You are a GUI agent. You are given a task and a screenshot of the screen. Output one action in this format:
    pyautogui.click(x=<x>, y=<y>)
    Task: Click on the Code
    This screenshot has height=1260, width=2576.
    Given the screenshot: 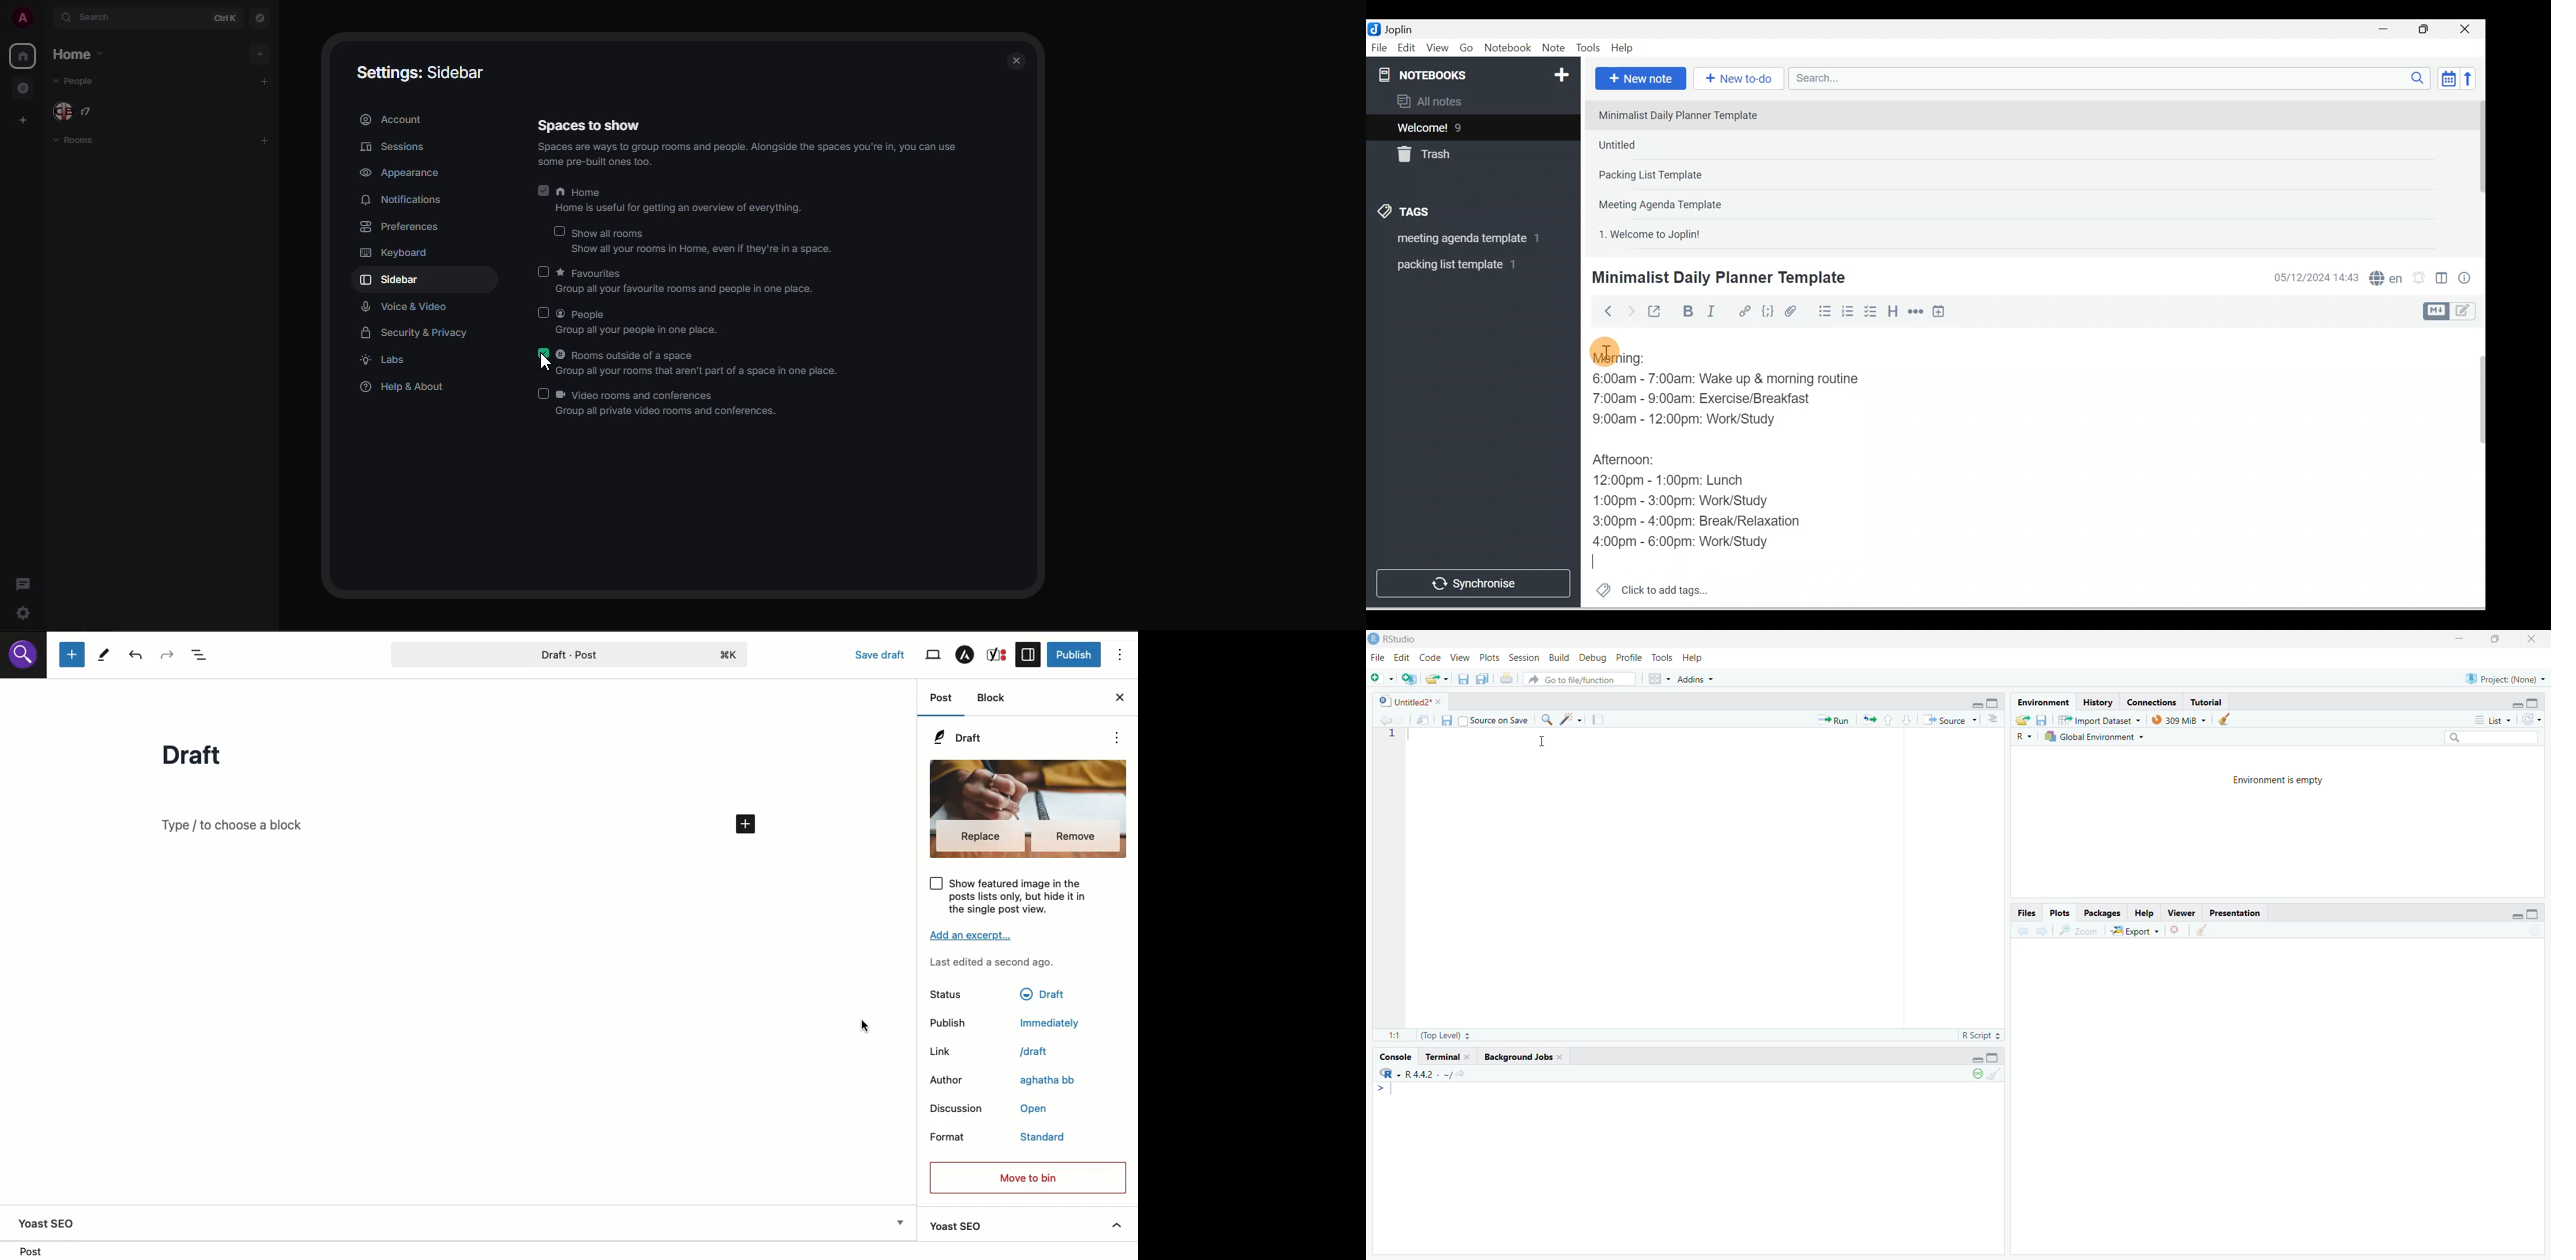 What is the action you would take?
    pyautogui.click(x=1768, y=312)
    